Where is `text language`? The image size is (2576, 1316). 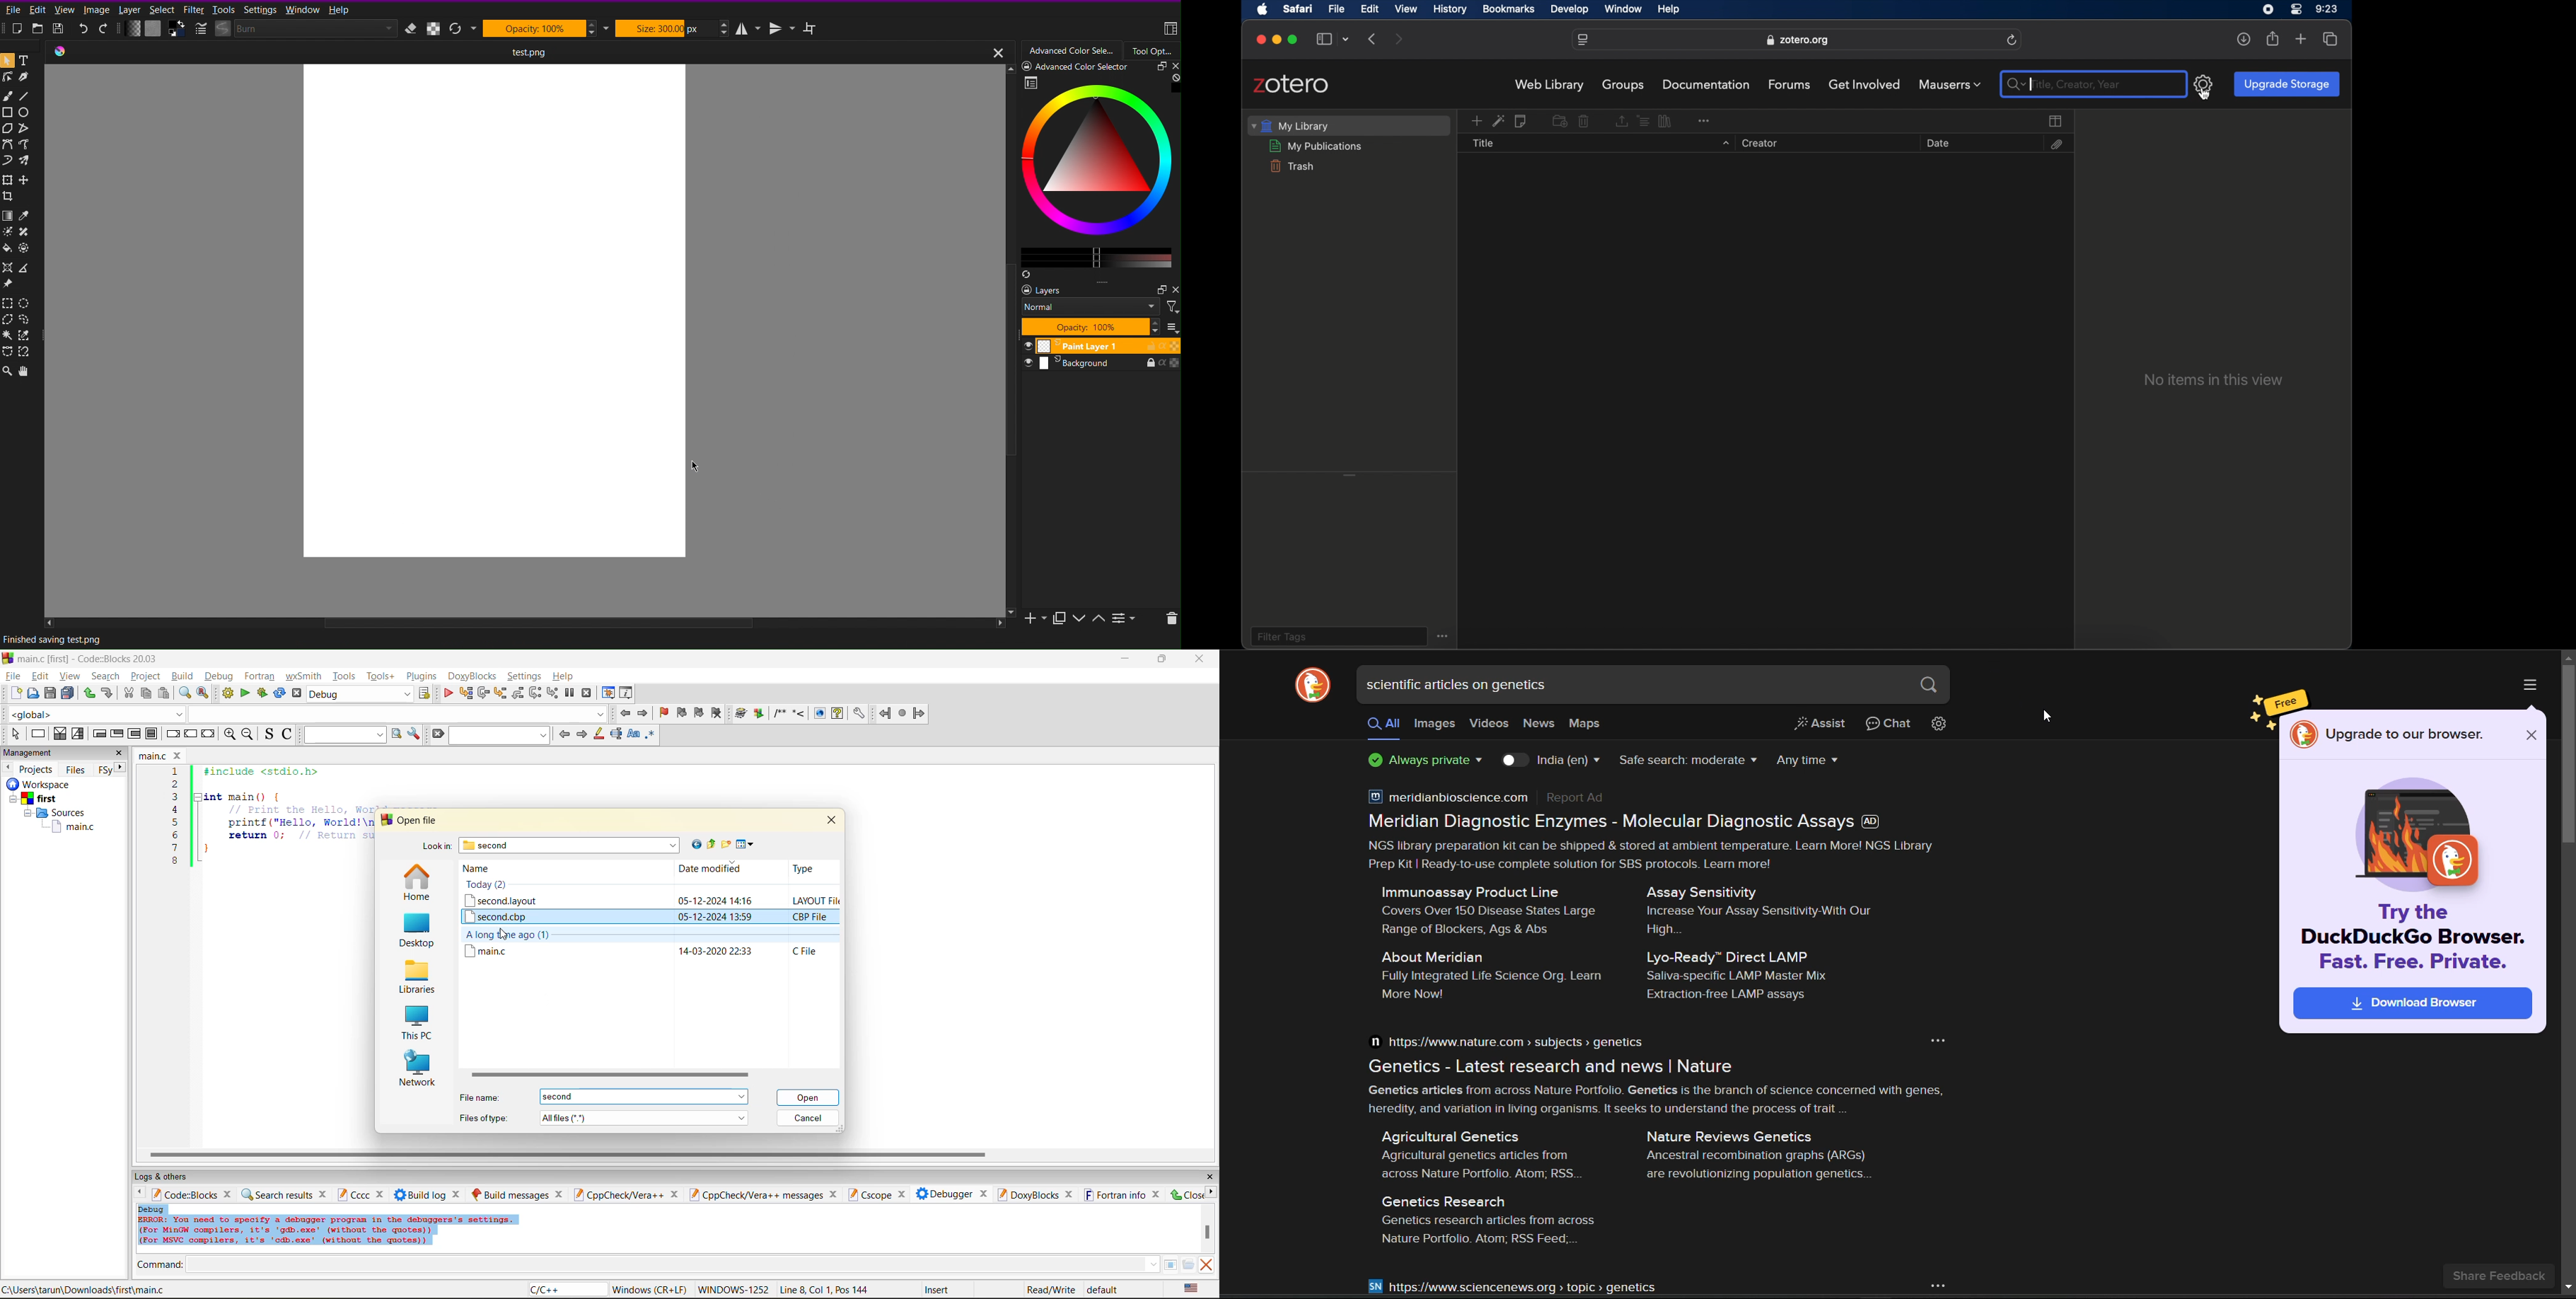
text language is located at coordinates (1193, 1288).